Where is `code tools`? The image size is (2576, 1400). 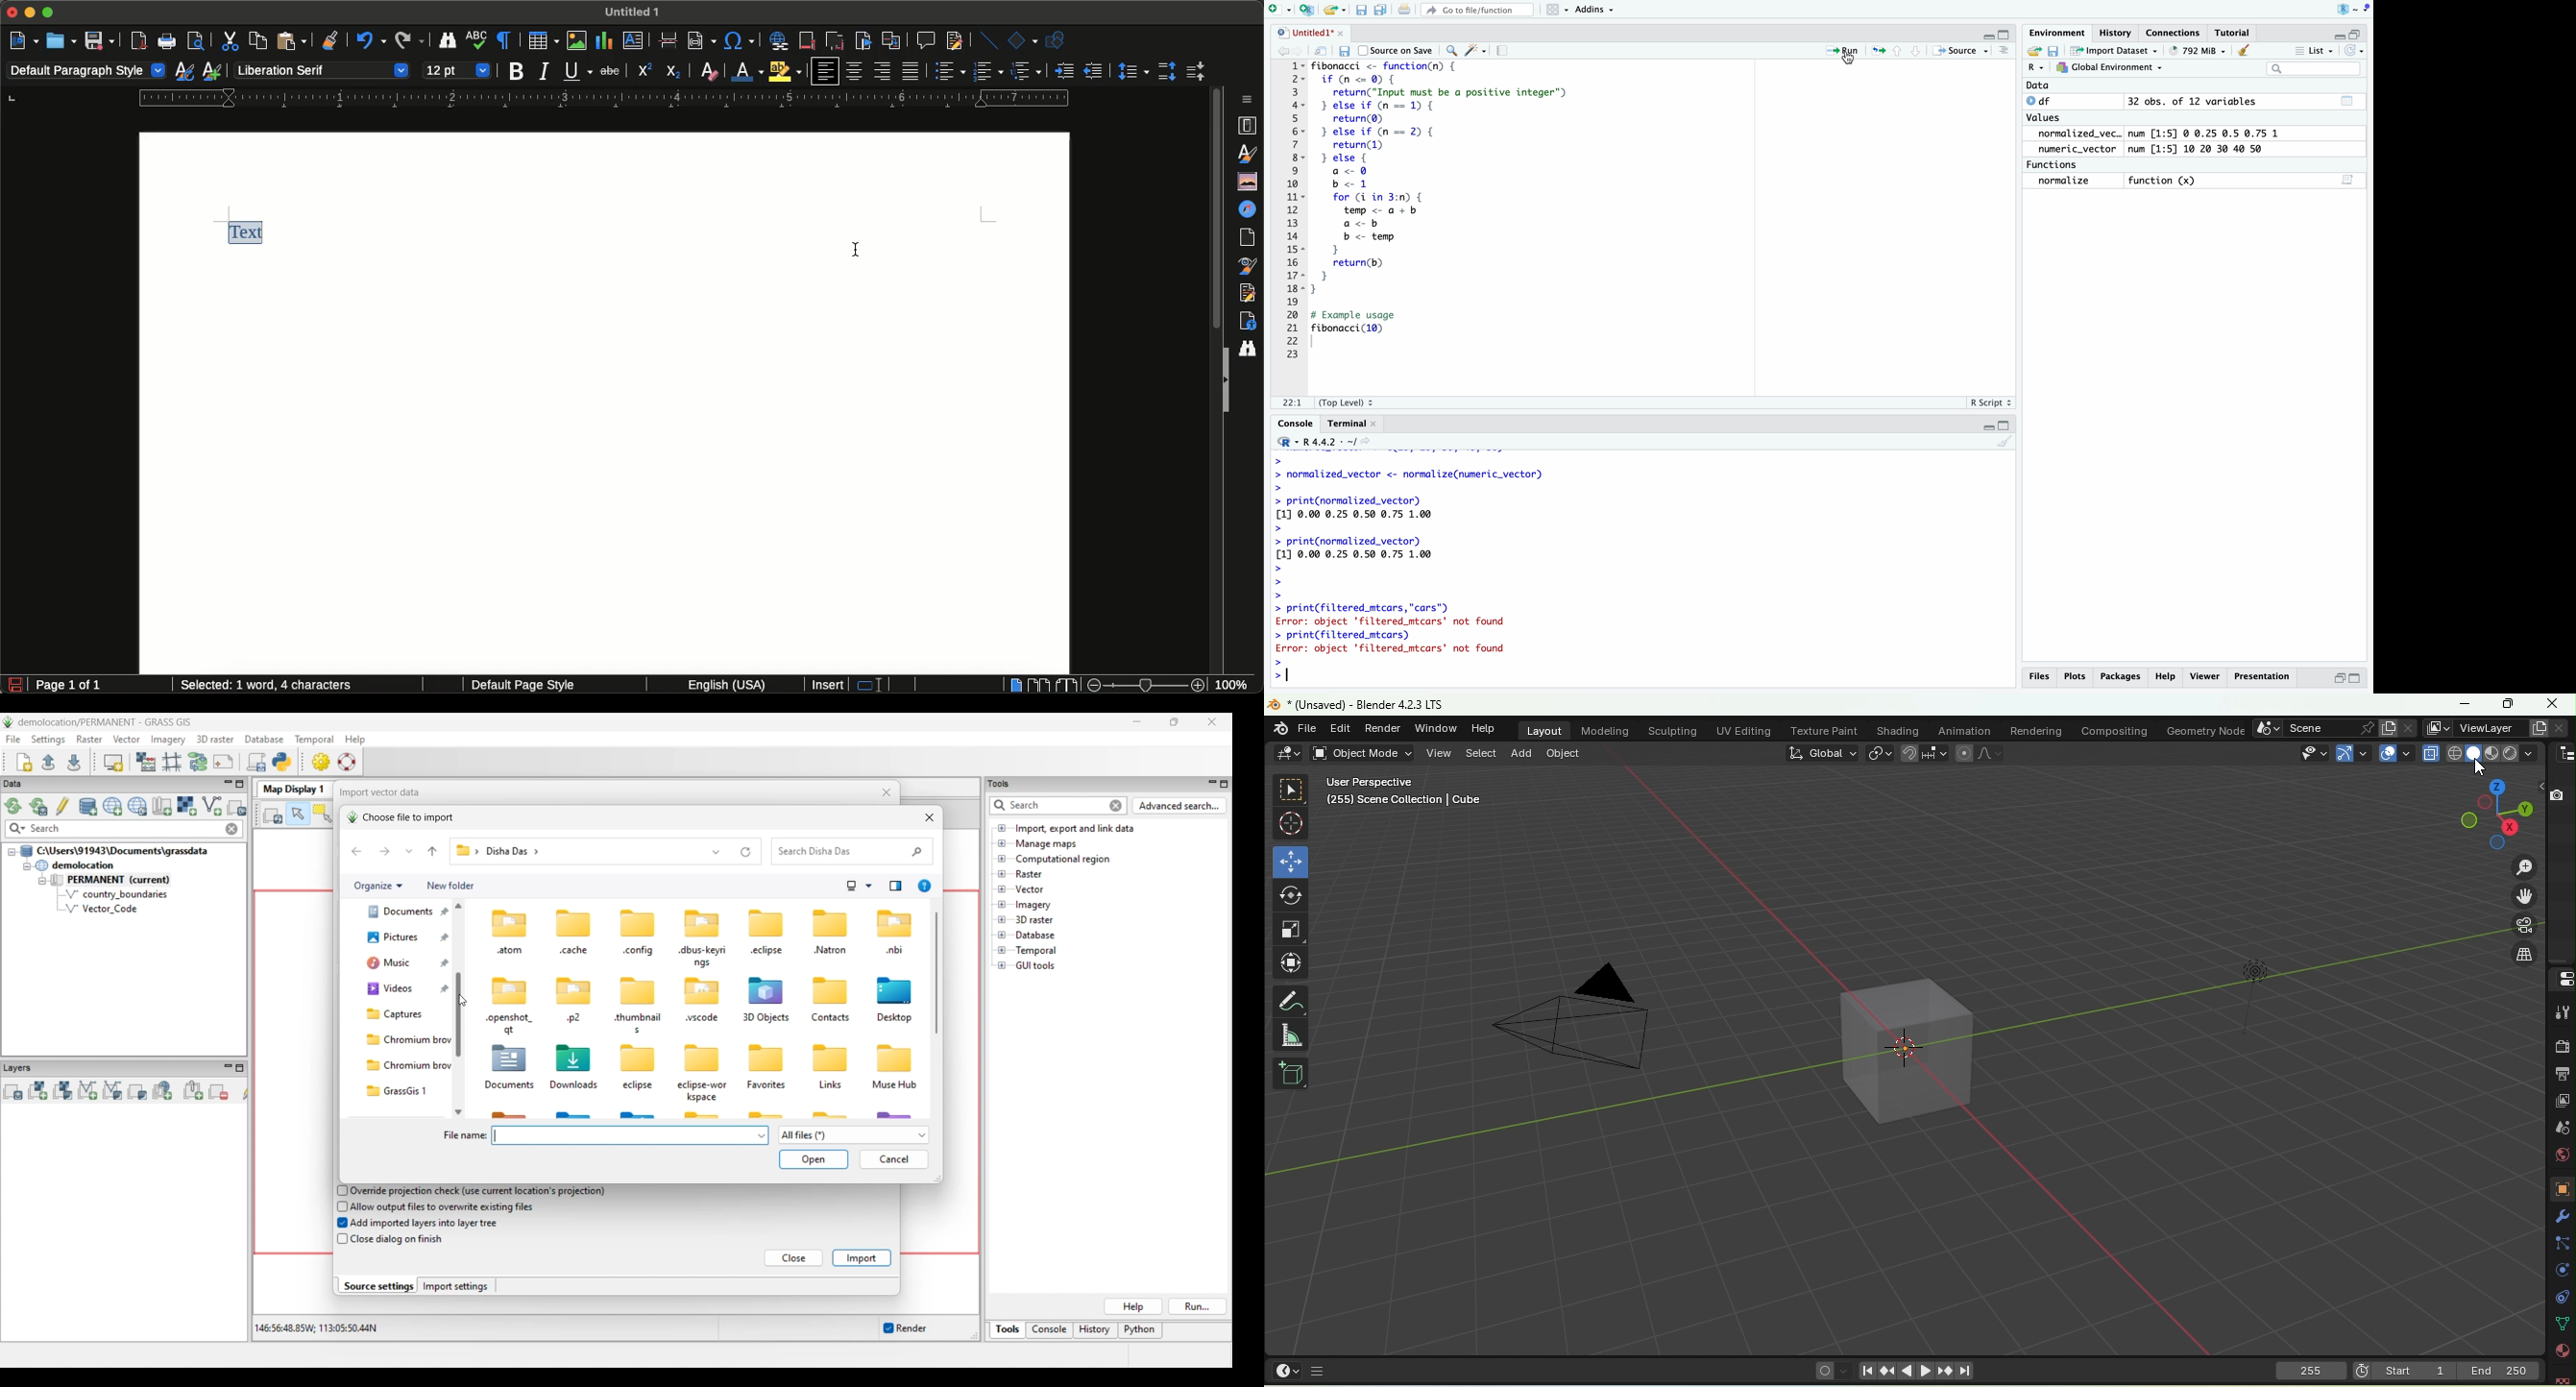 code tools is located at coordinates (1475, 49).